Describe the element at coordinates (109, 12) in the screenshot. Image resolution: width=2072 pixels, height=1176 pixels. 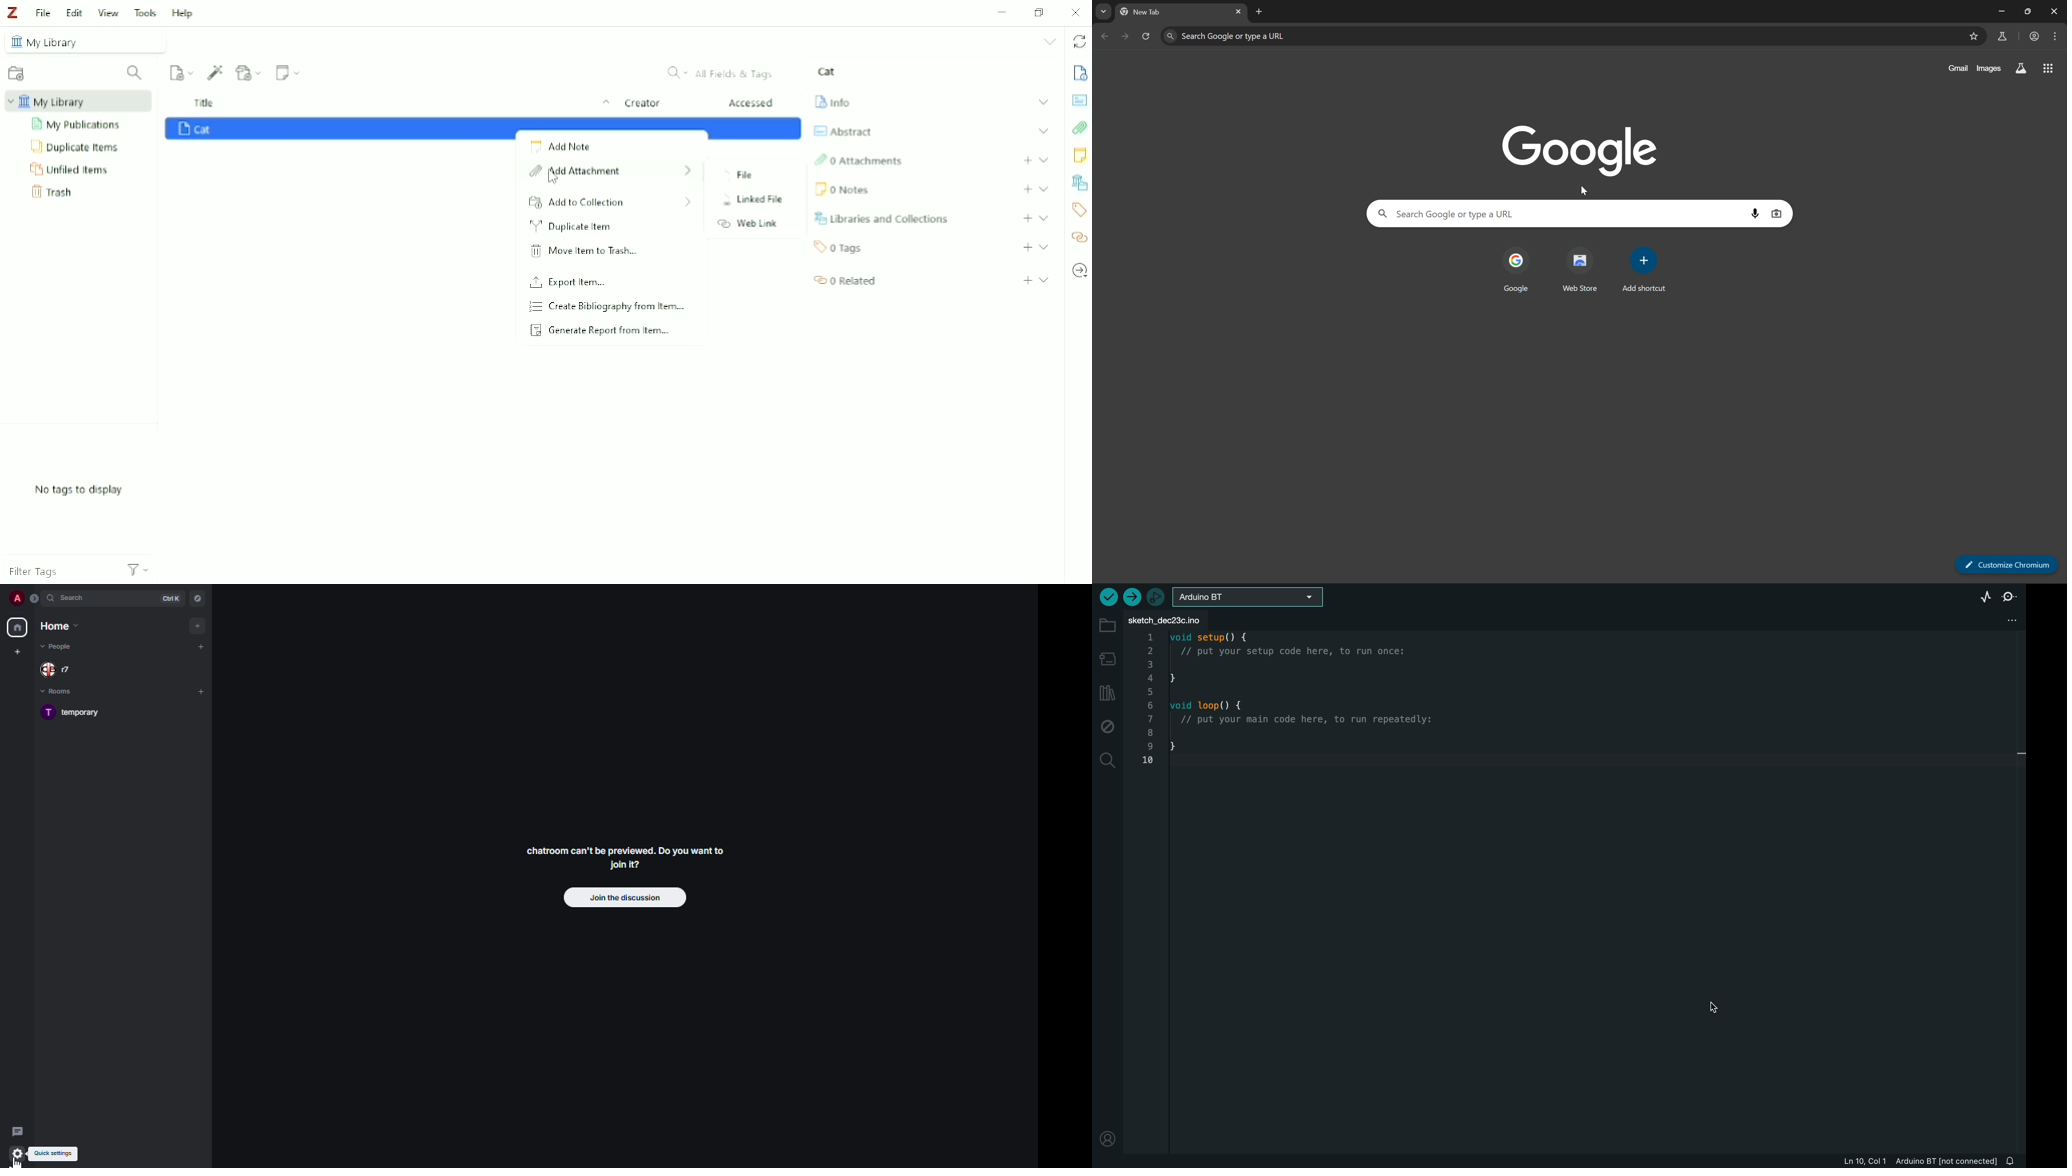
I see `View` at that location.